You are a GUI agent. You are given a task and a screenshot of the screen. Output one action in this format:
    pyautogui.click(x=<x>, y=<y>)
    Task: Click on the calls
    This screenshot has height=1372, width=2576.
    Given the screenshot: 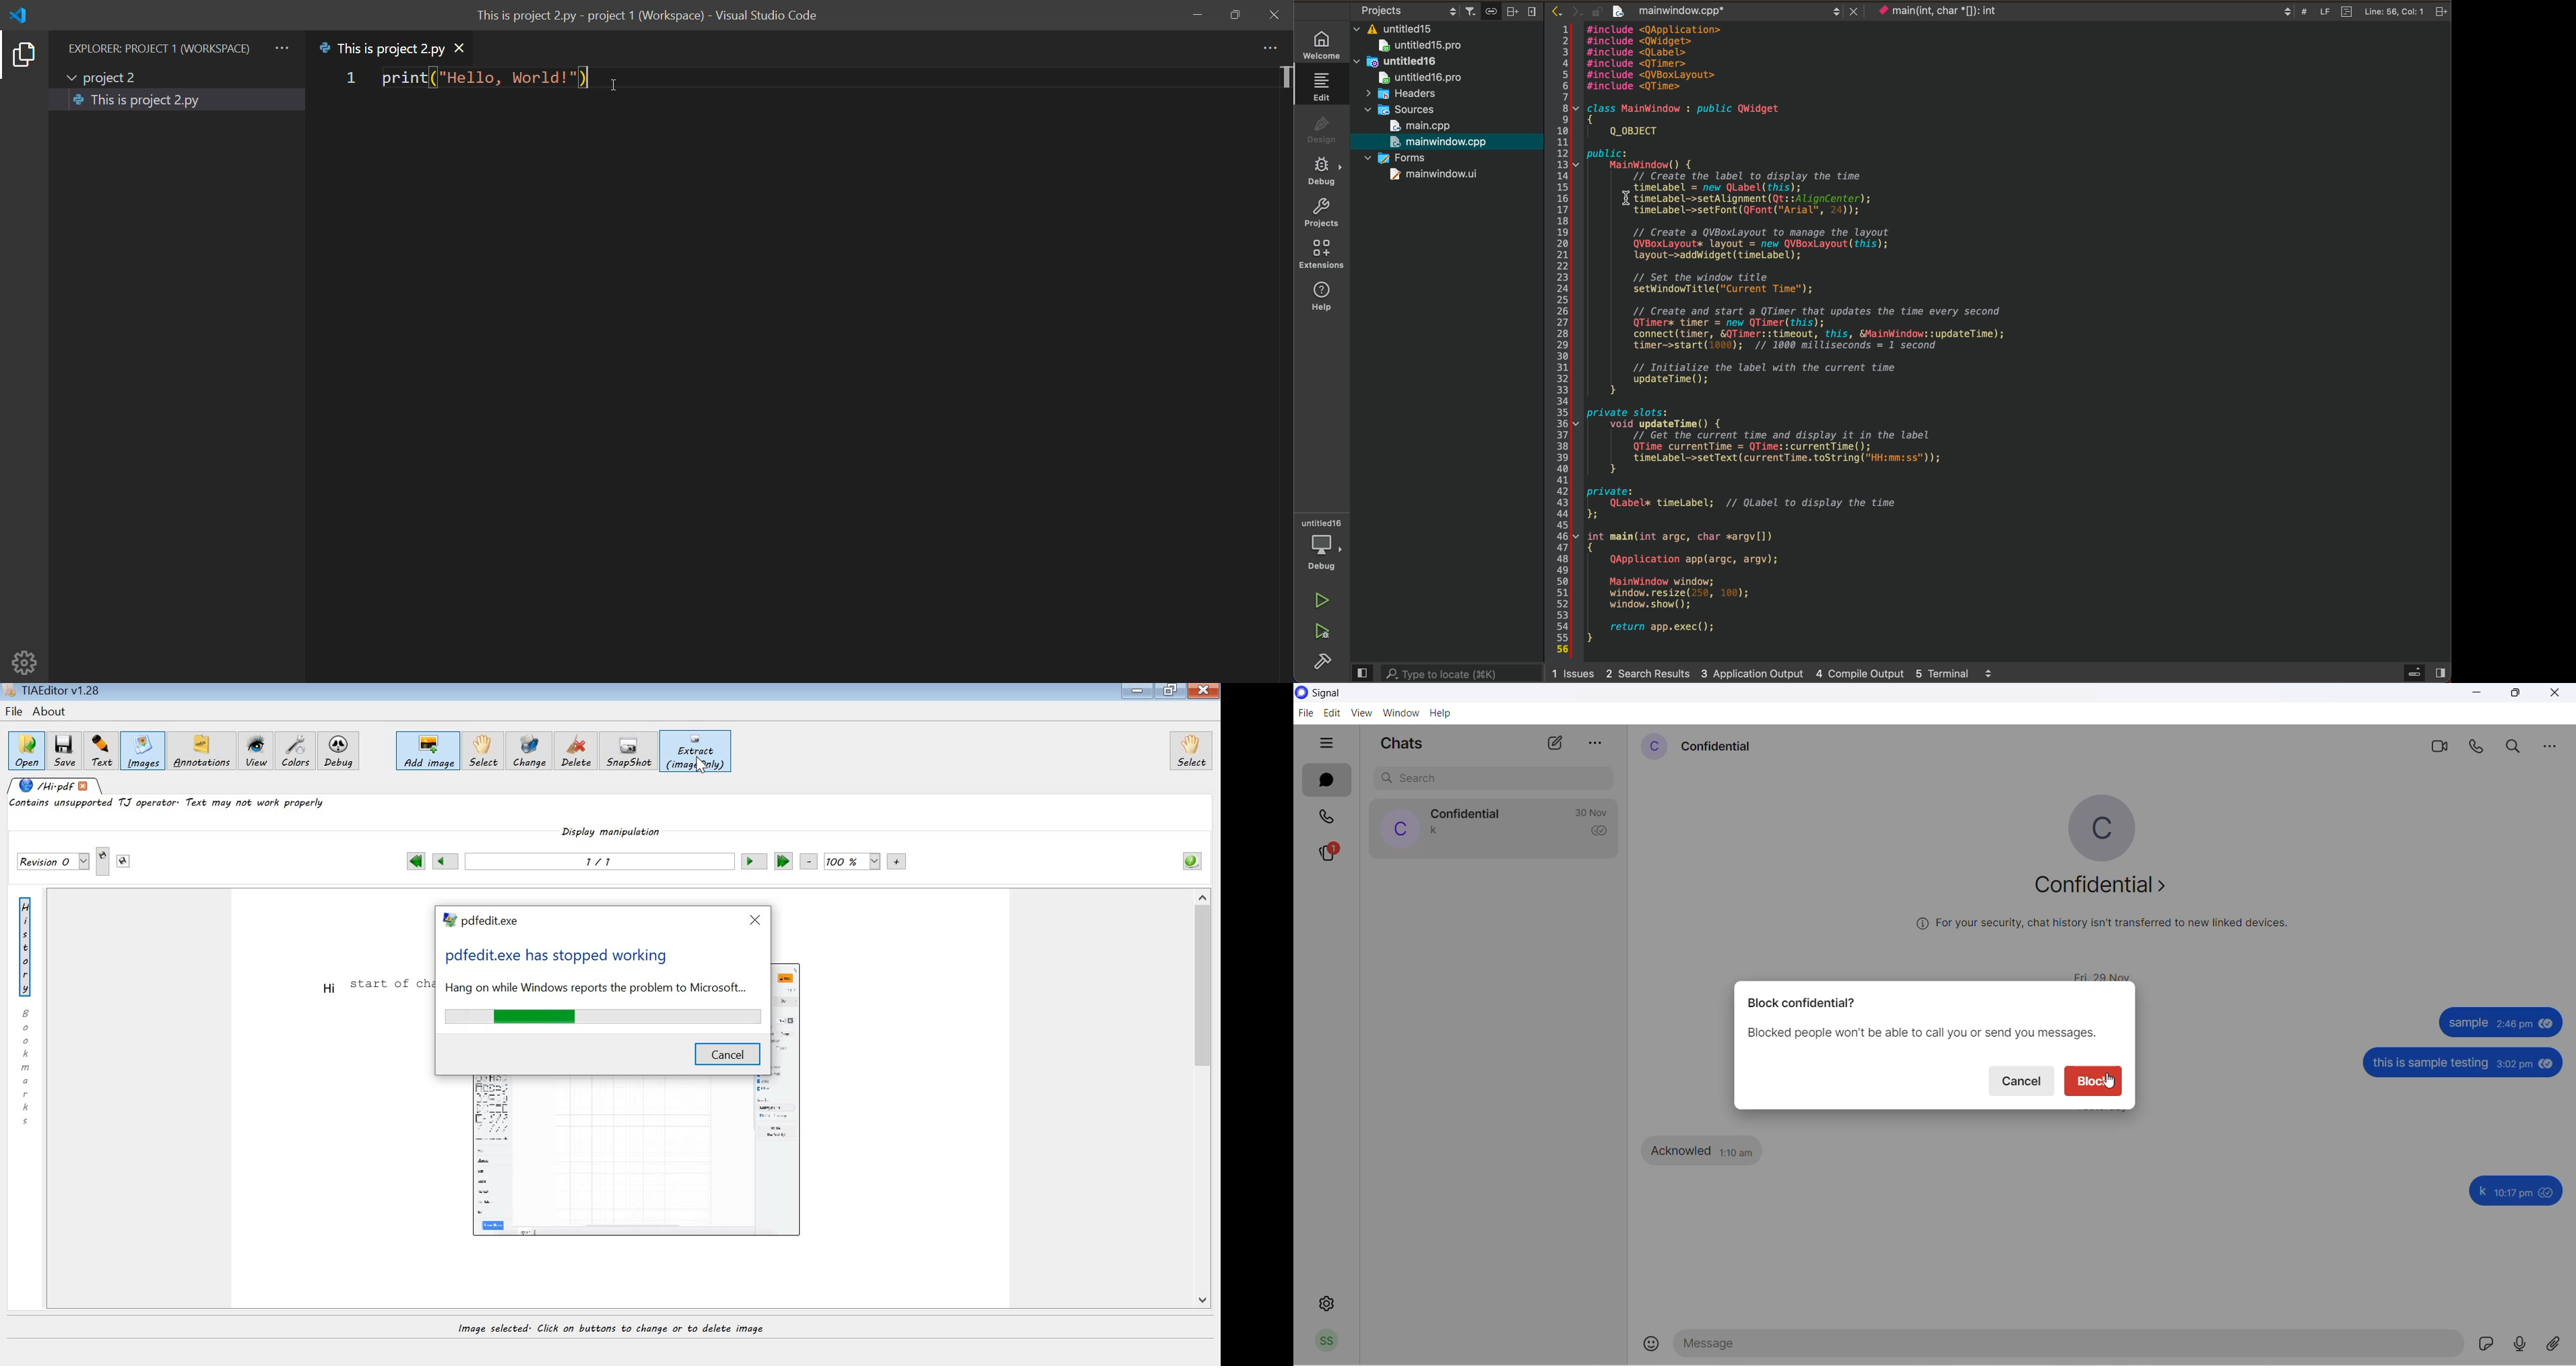 What is the action you would take?
    pyautogui.click(x=1330, y=815)
    